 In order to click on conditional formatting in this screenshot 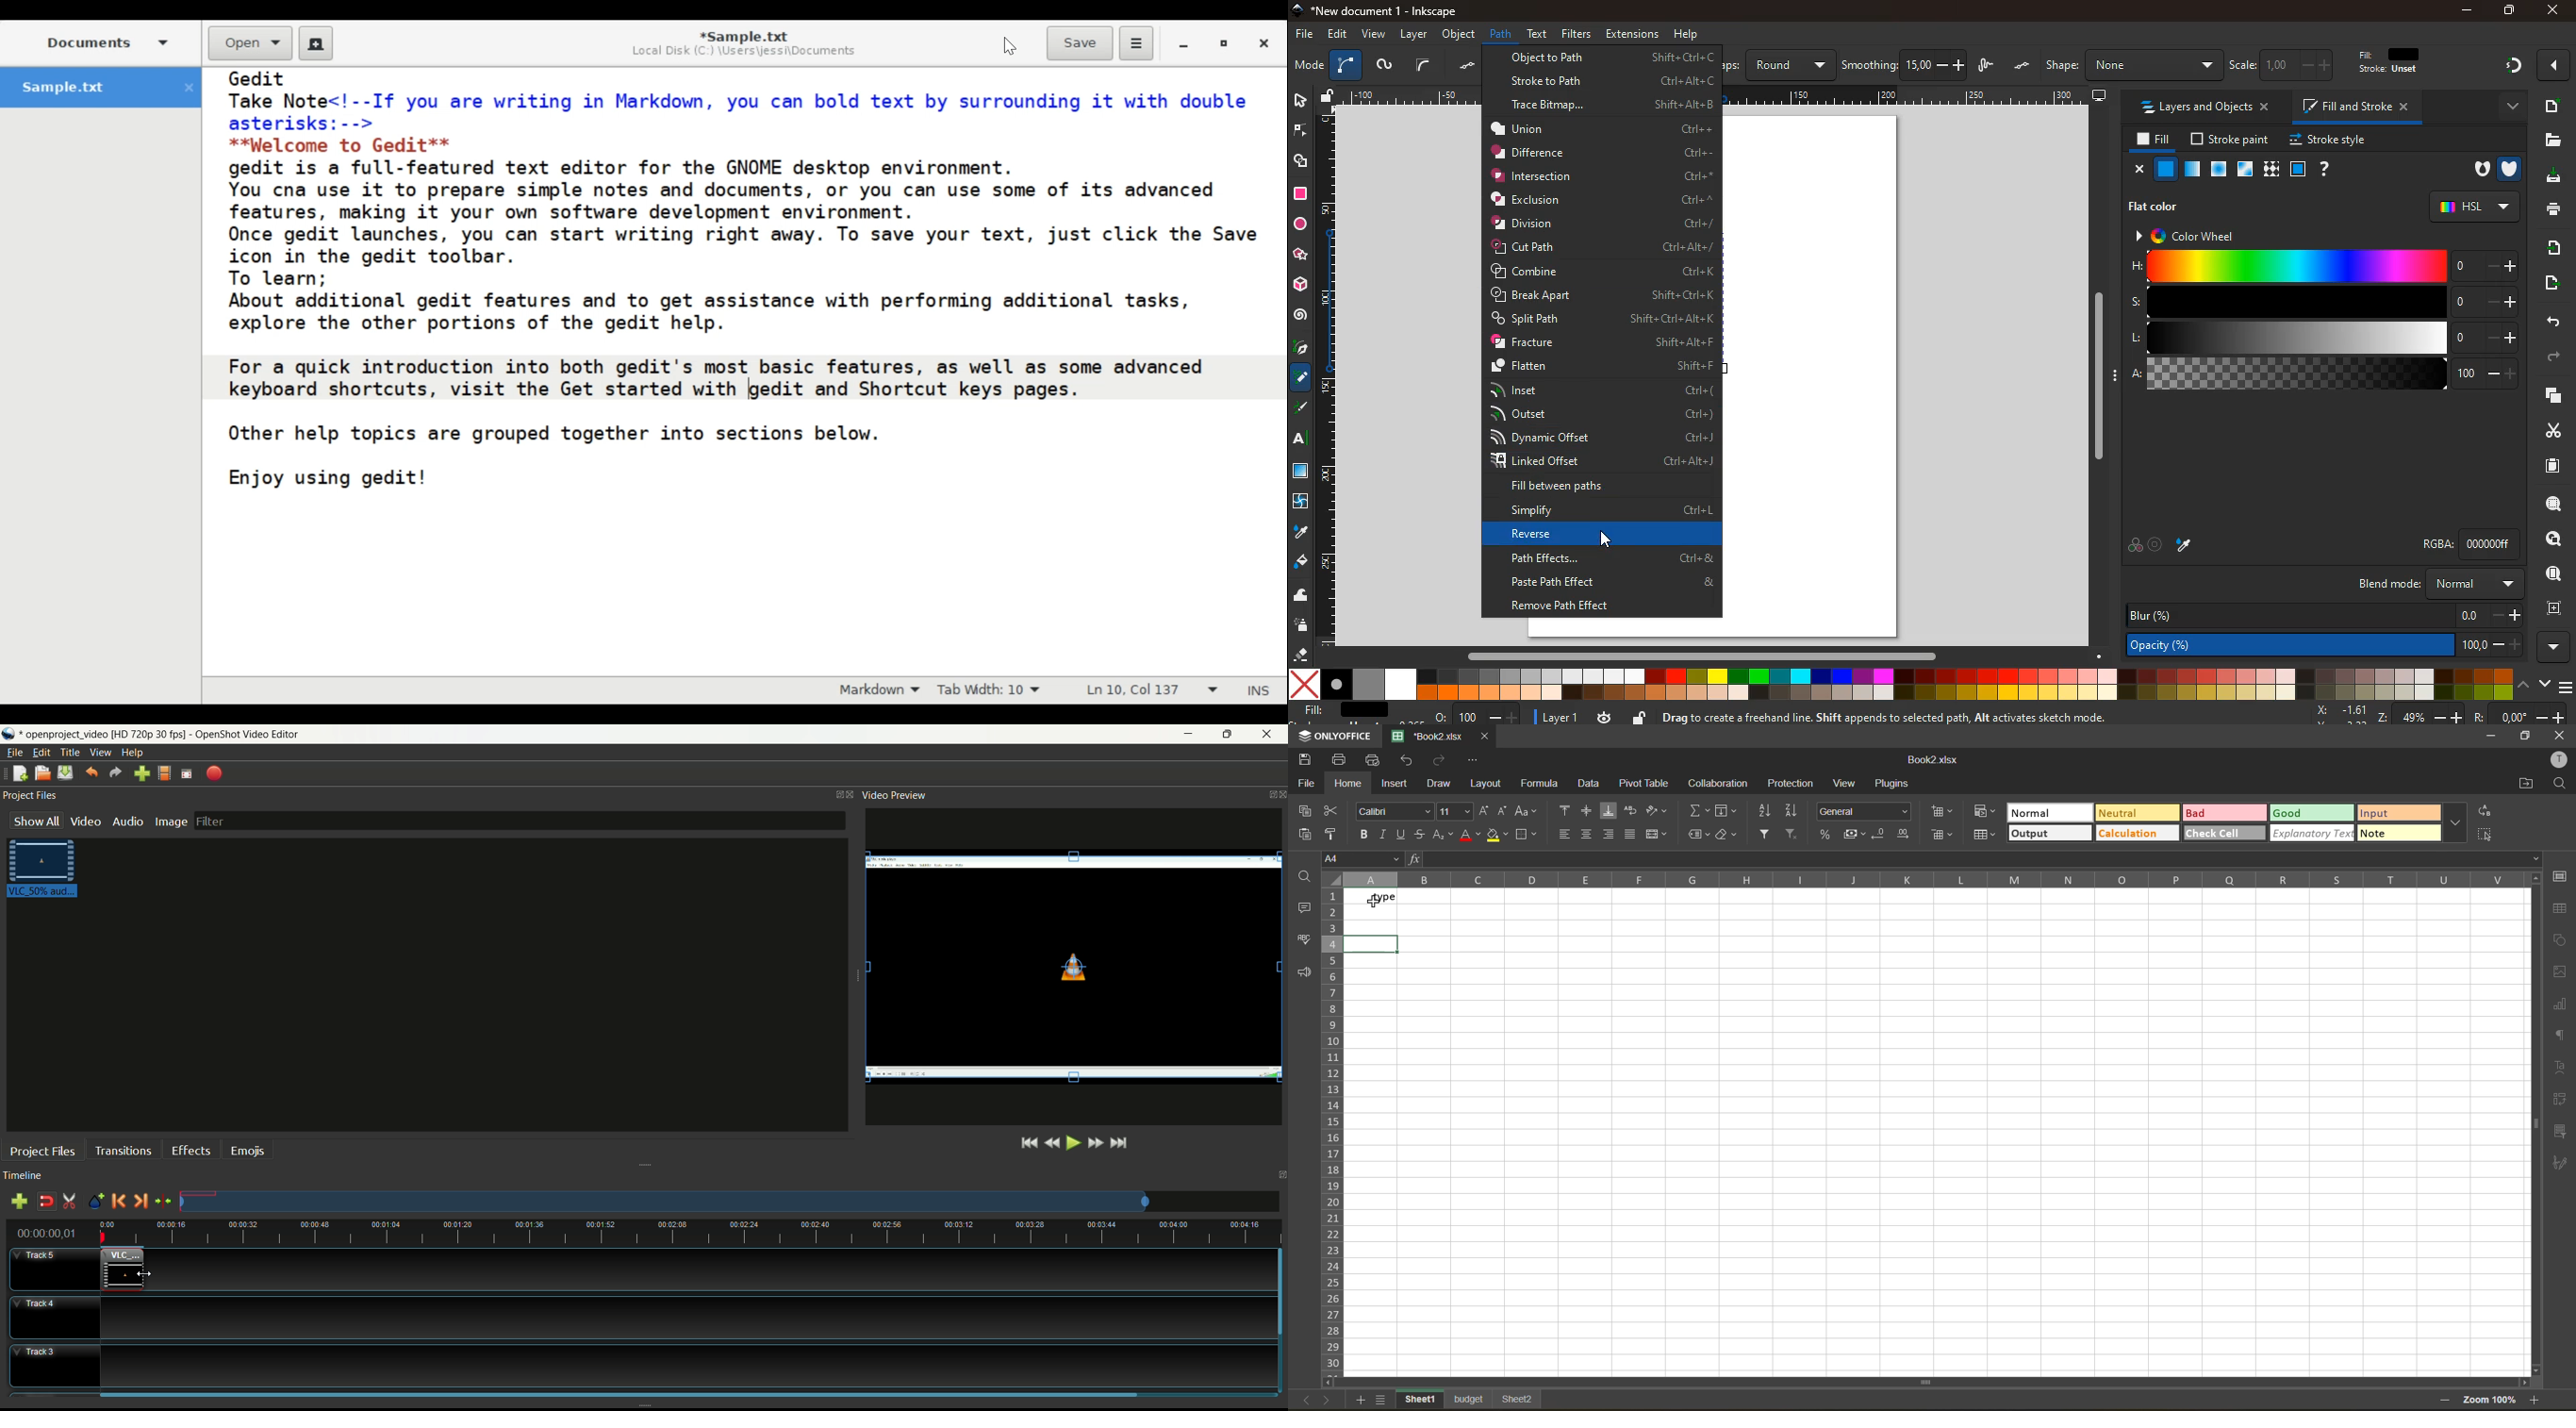, I will do `click(1986, 812)`.